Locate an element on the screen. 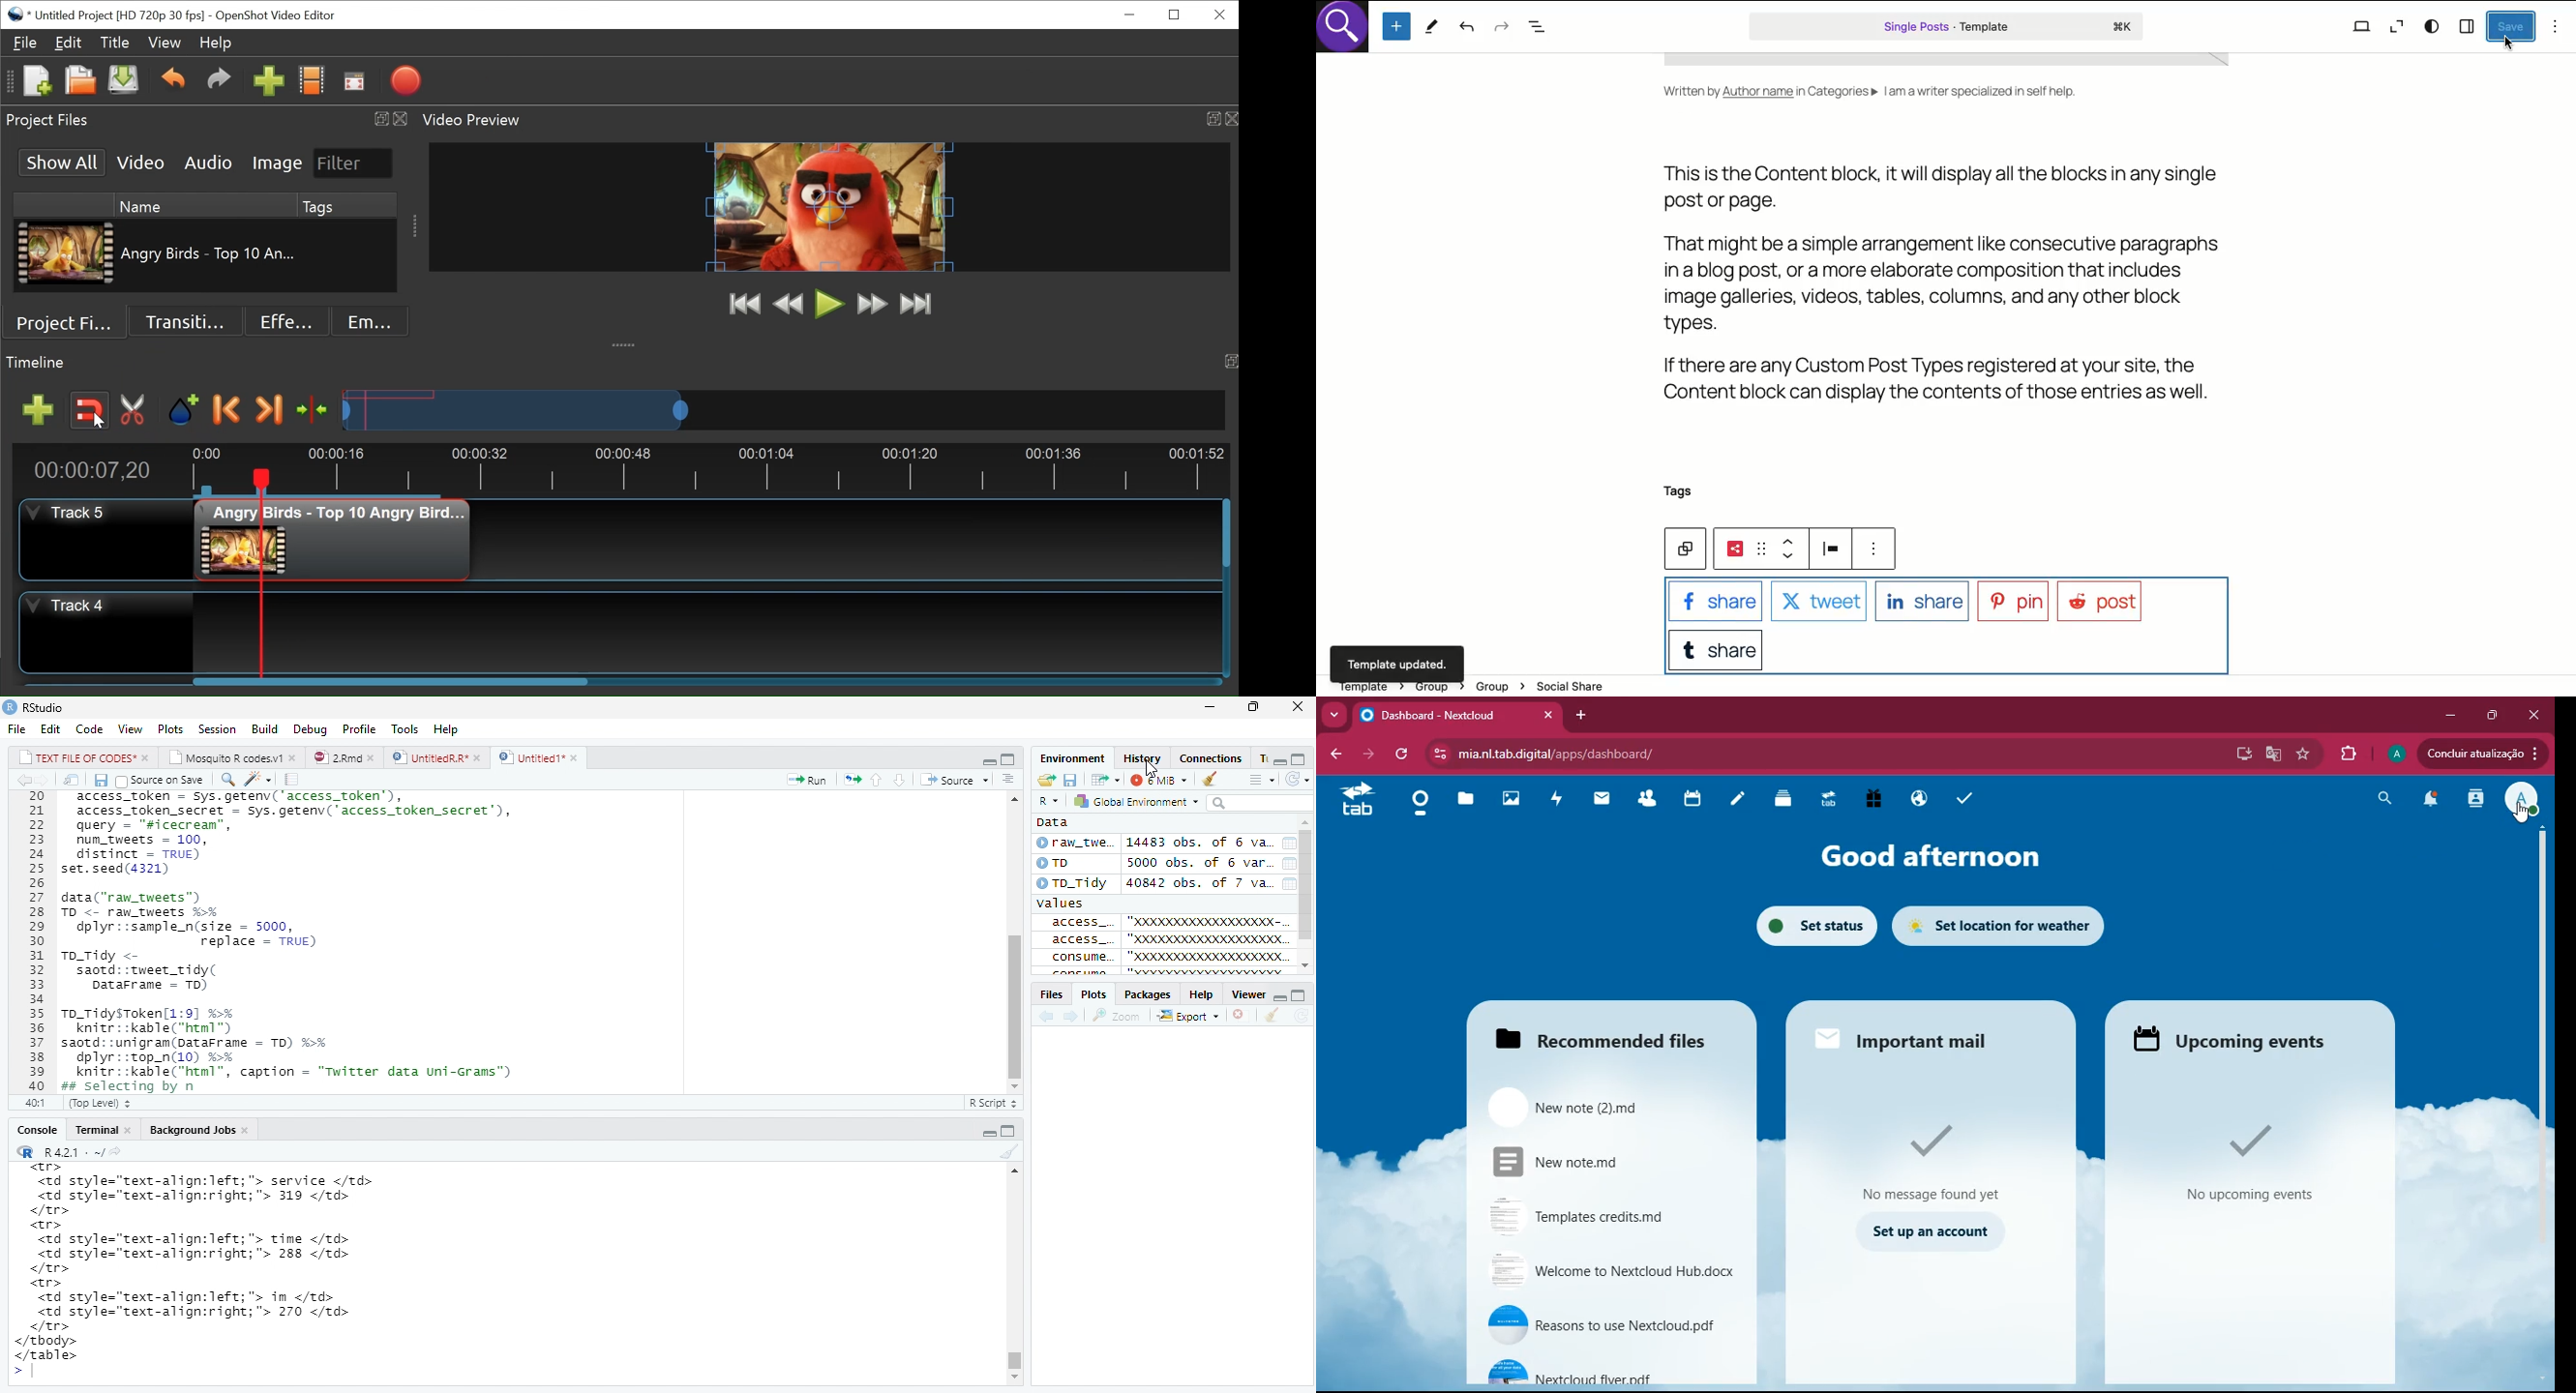 Image resolution: width=2576 pixels, height=1400 pixels. clear console is located at coordinates (1005, 1152).